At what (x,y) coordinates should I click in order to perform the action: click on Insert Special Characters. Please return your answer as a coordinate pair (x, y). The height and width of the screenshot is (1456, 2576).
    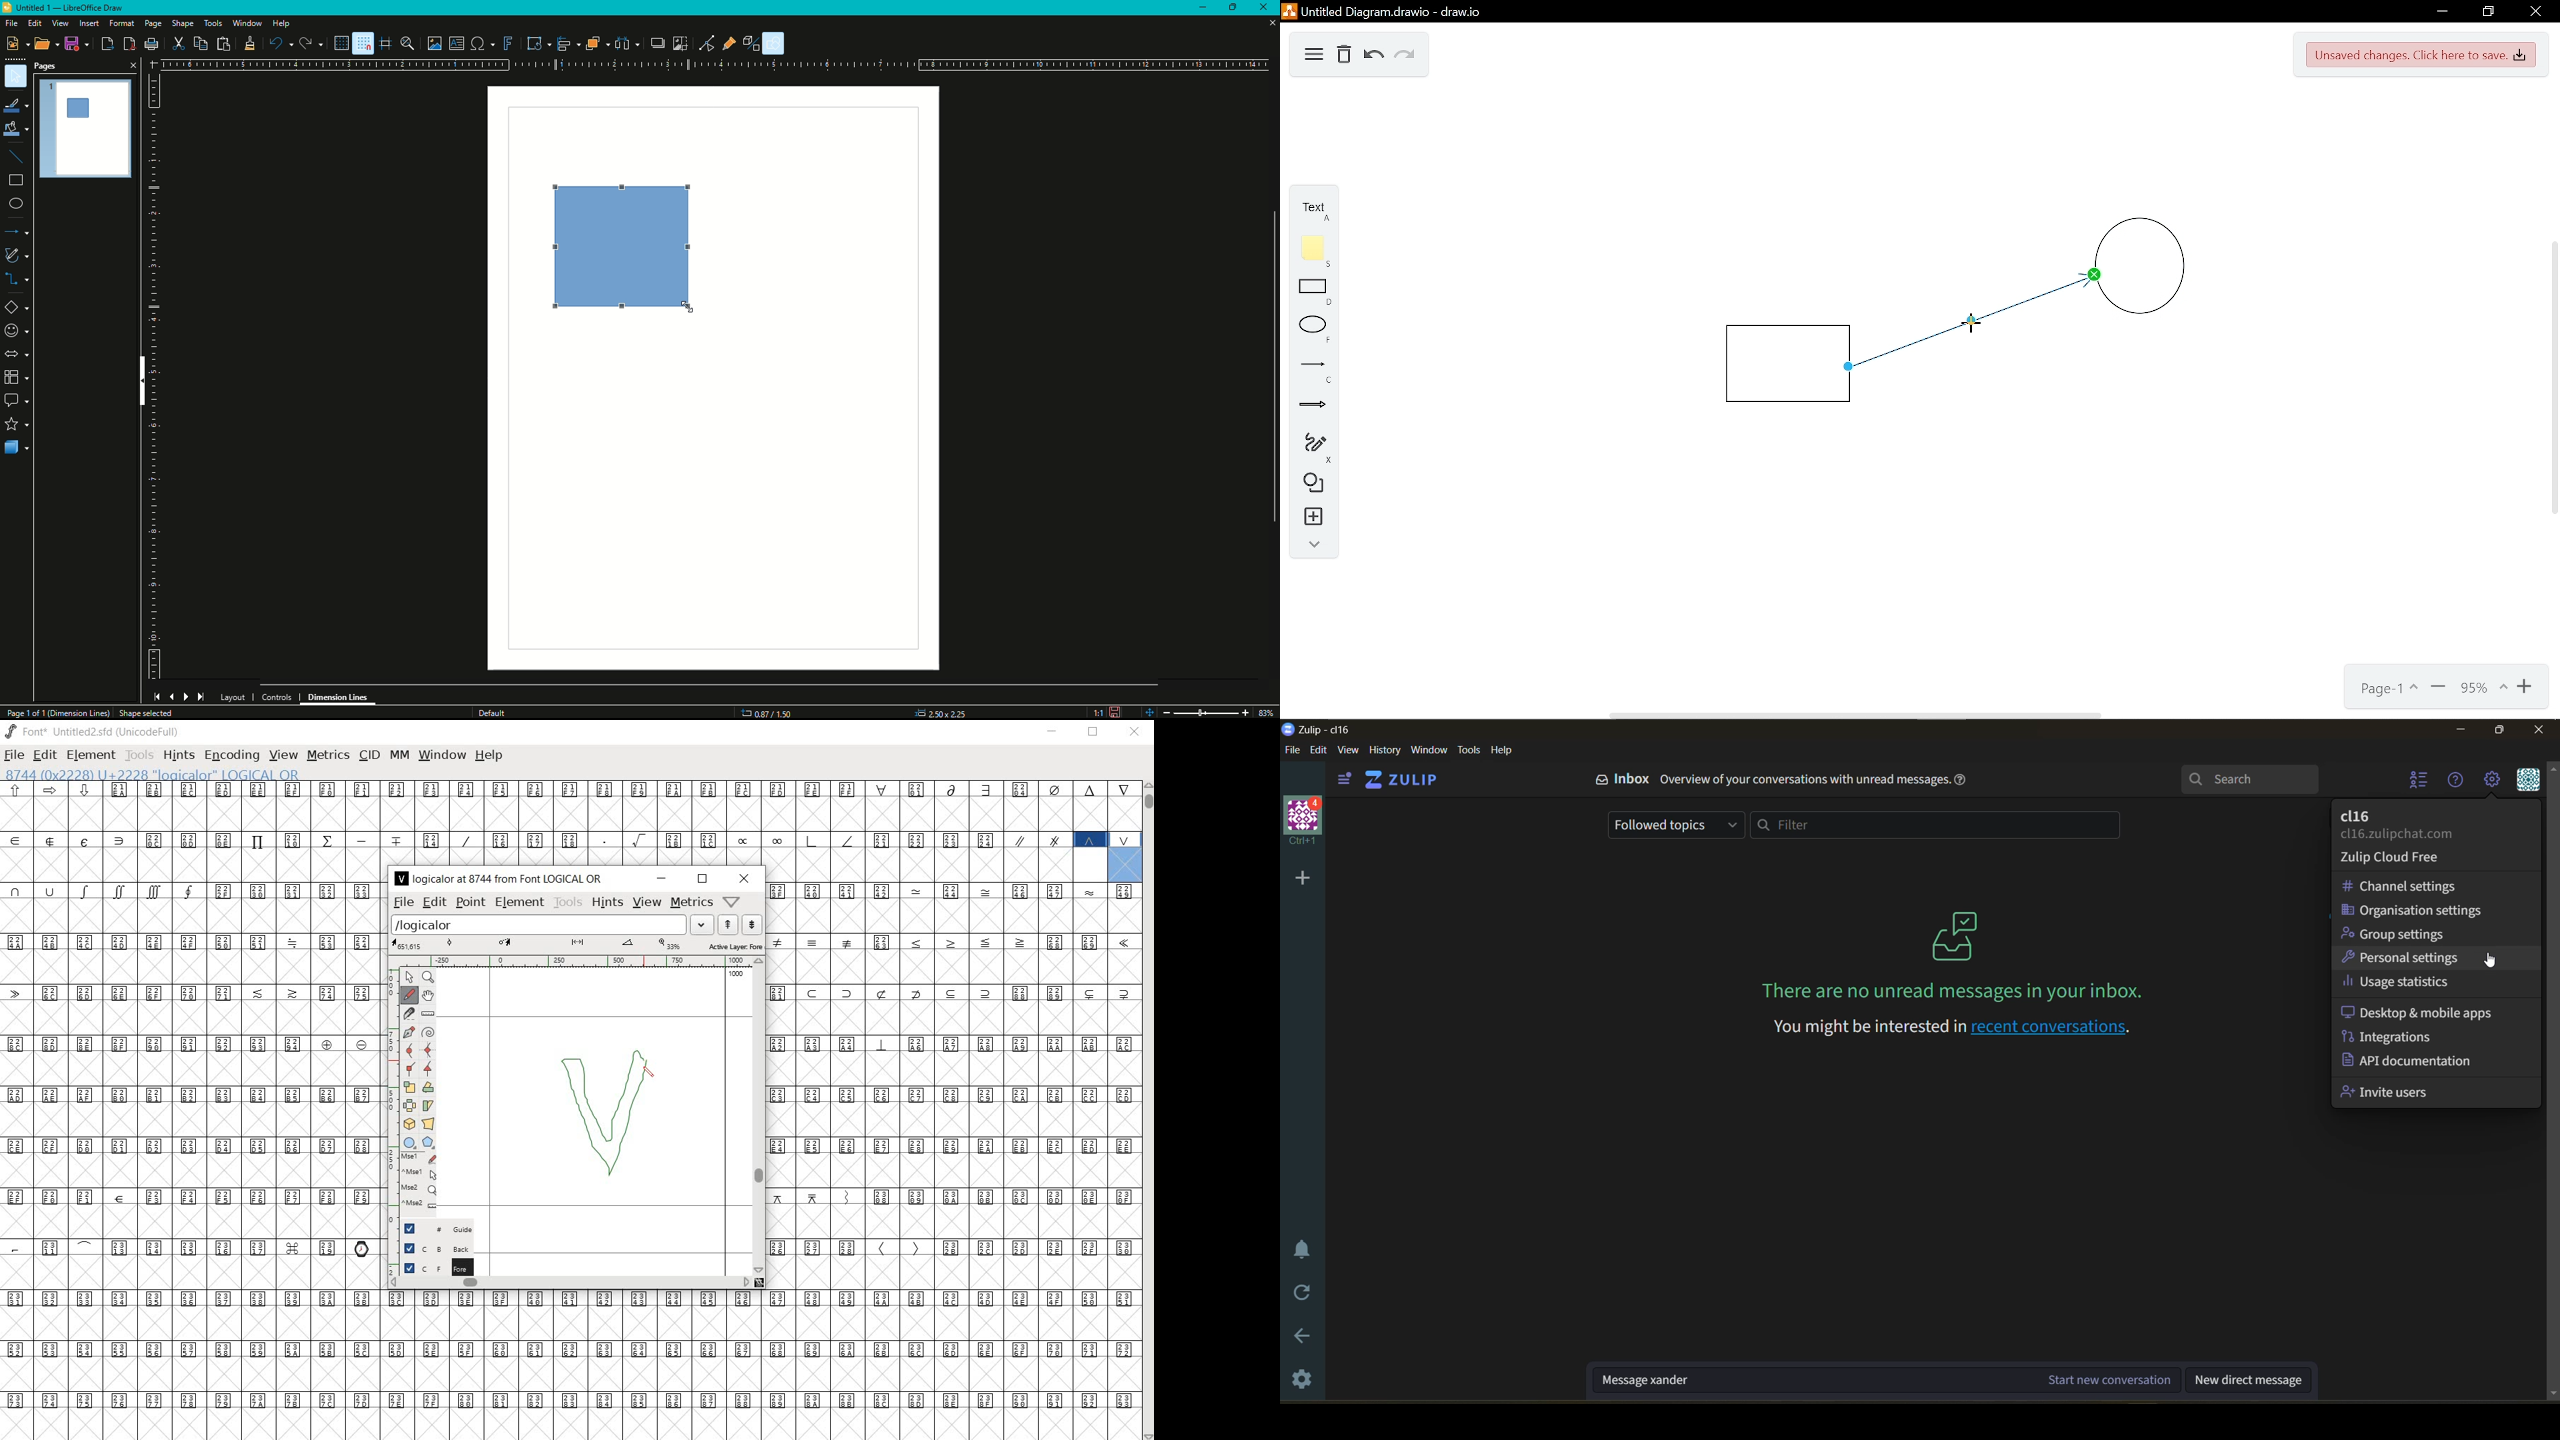
    Looking at the image, I should click on (481, 41).